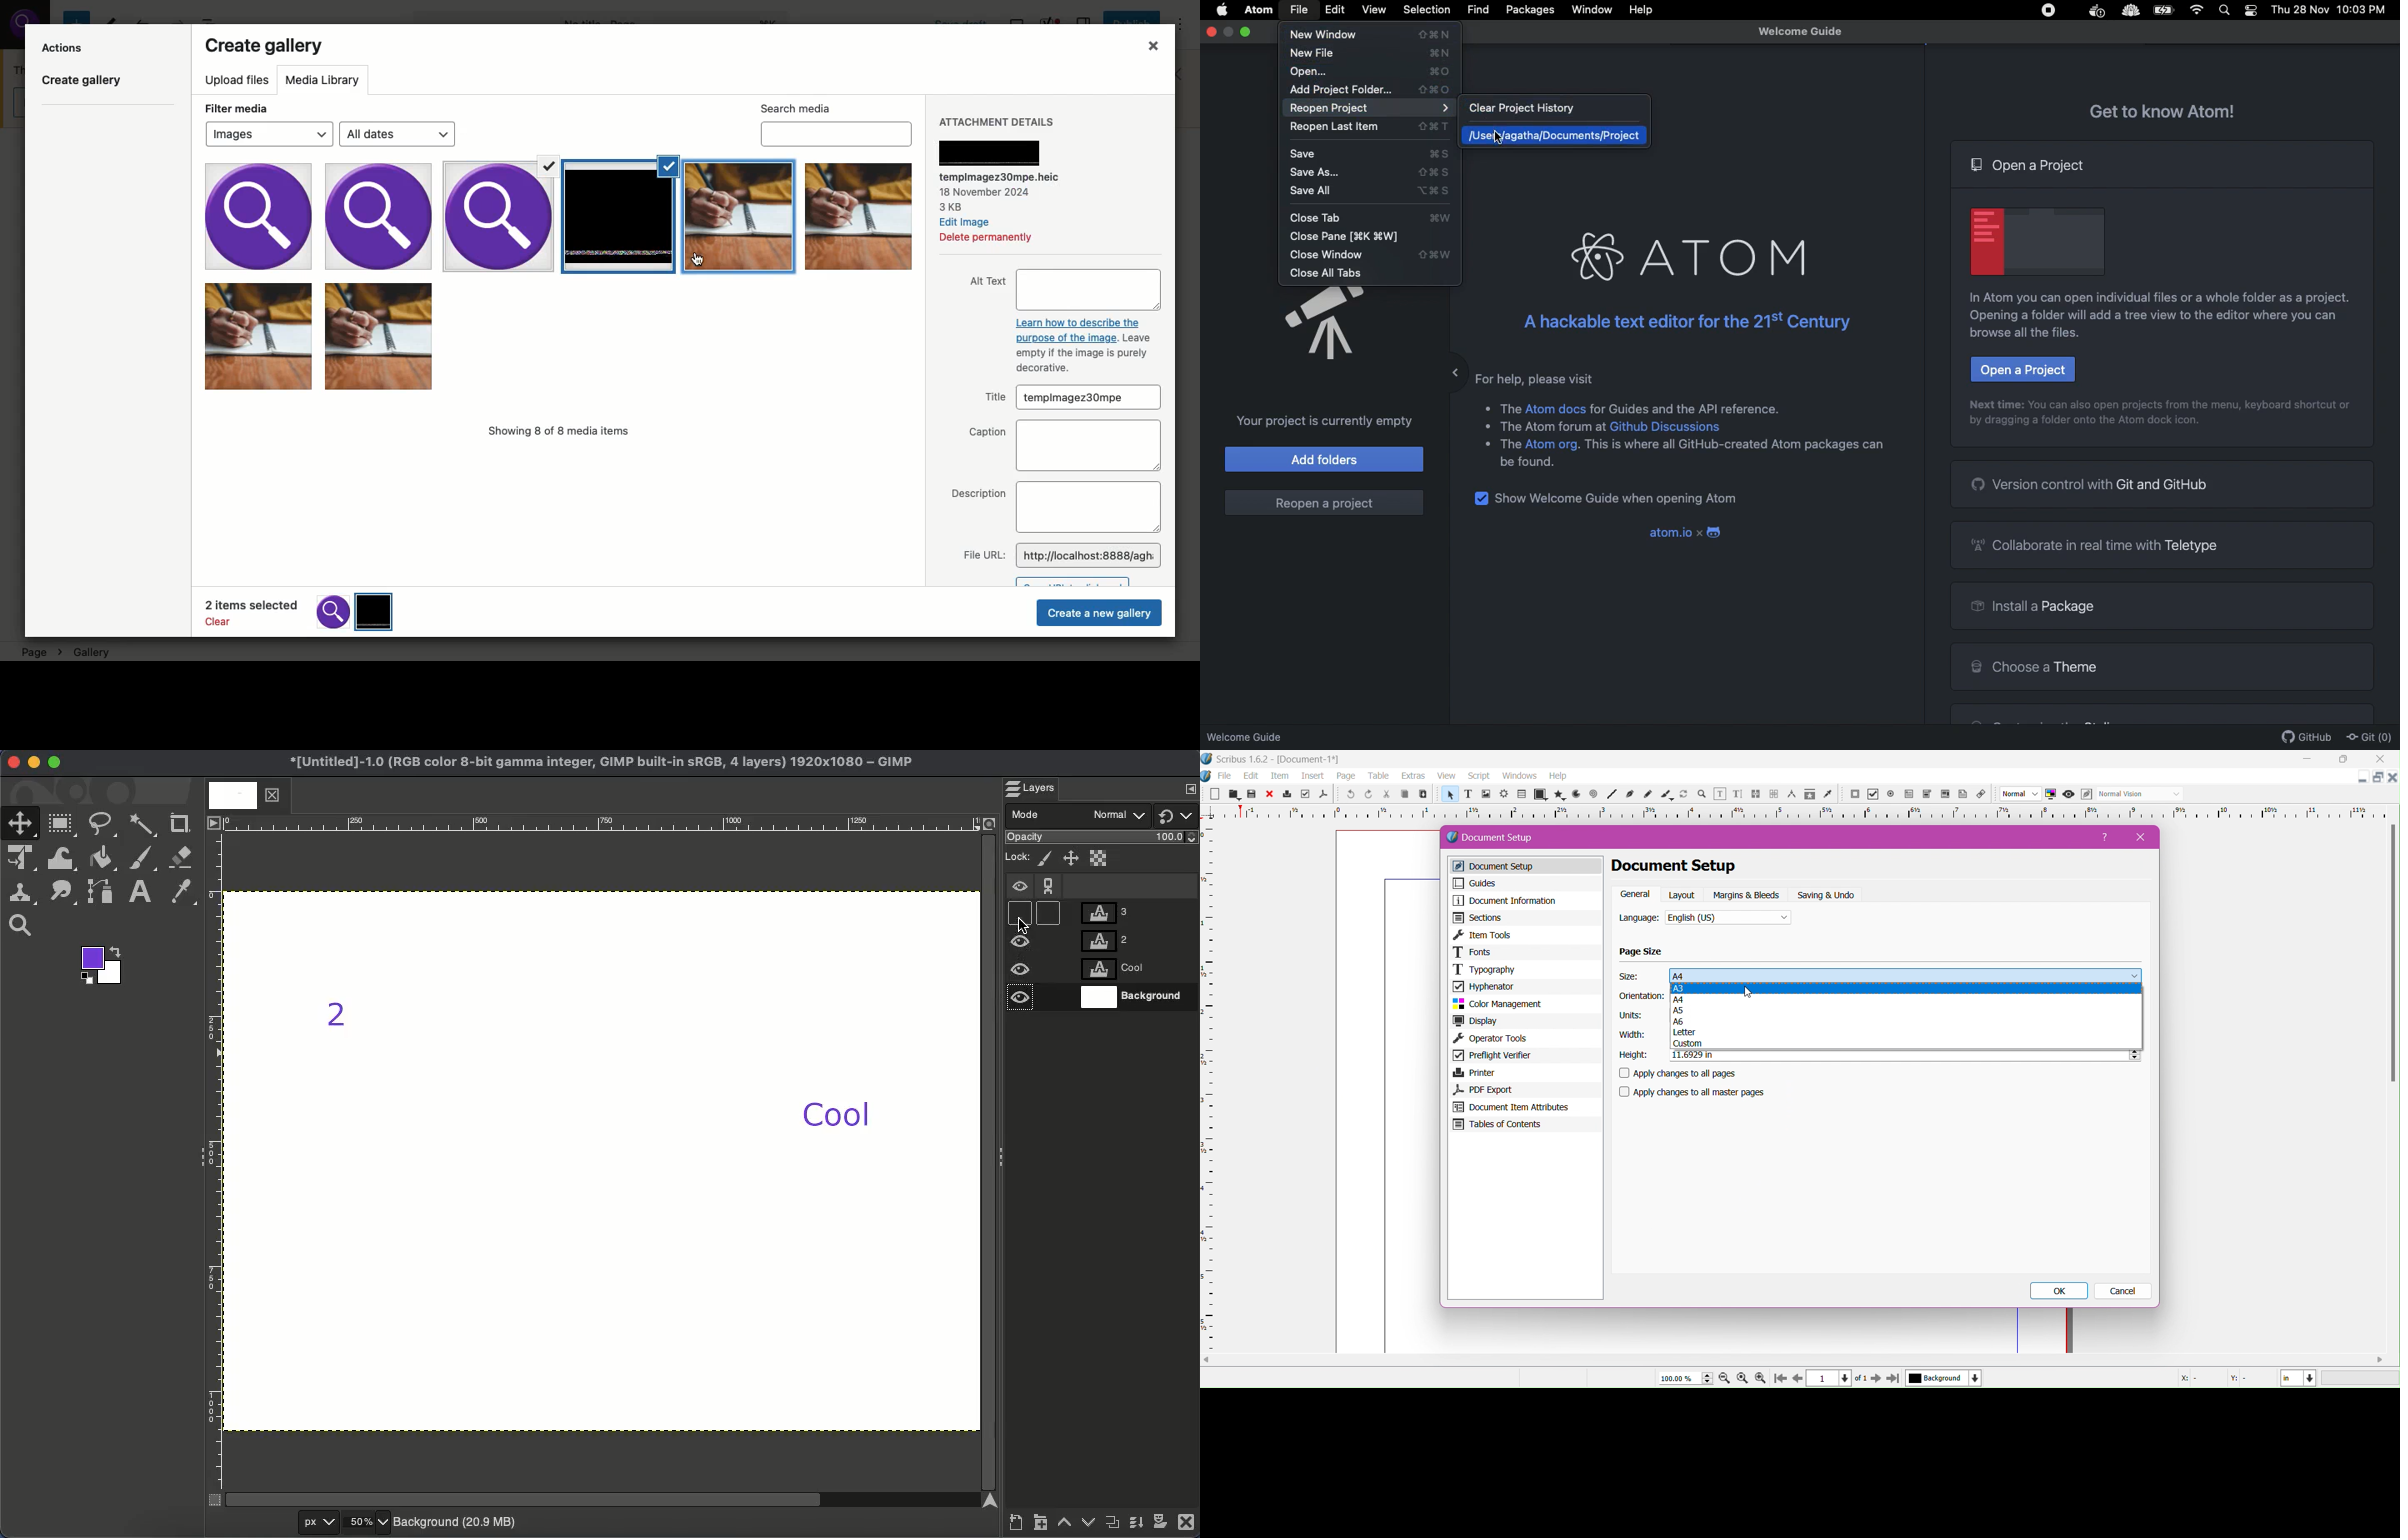  Describe the element at coordinates (1797, 1359) in the screenshot. I see `Scroll` at that location.